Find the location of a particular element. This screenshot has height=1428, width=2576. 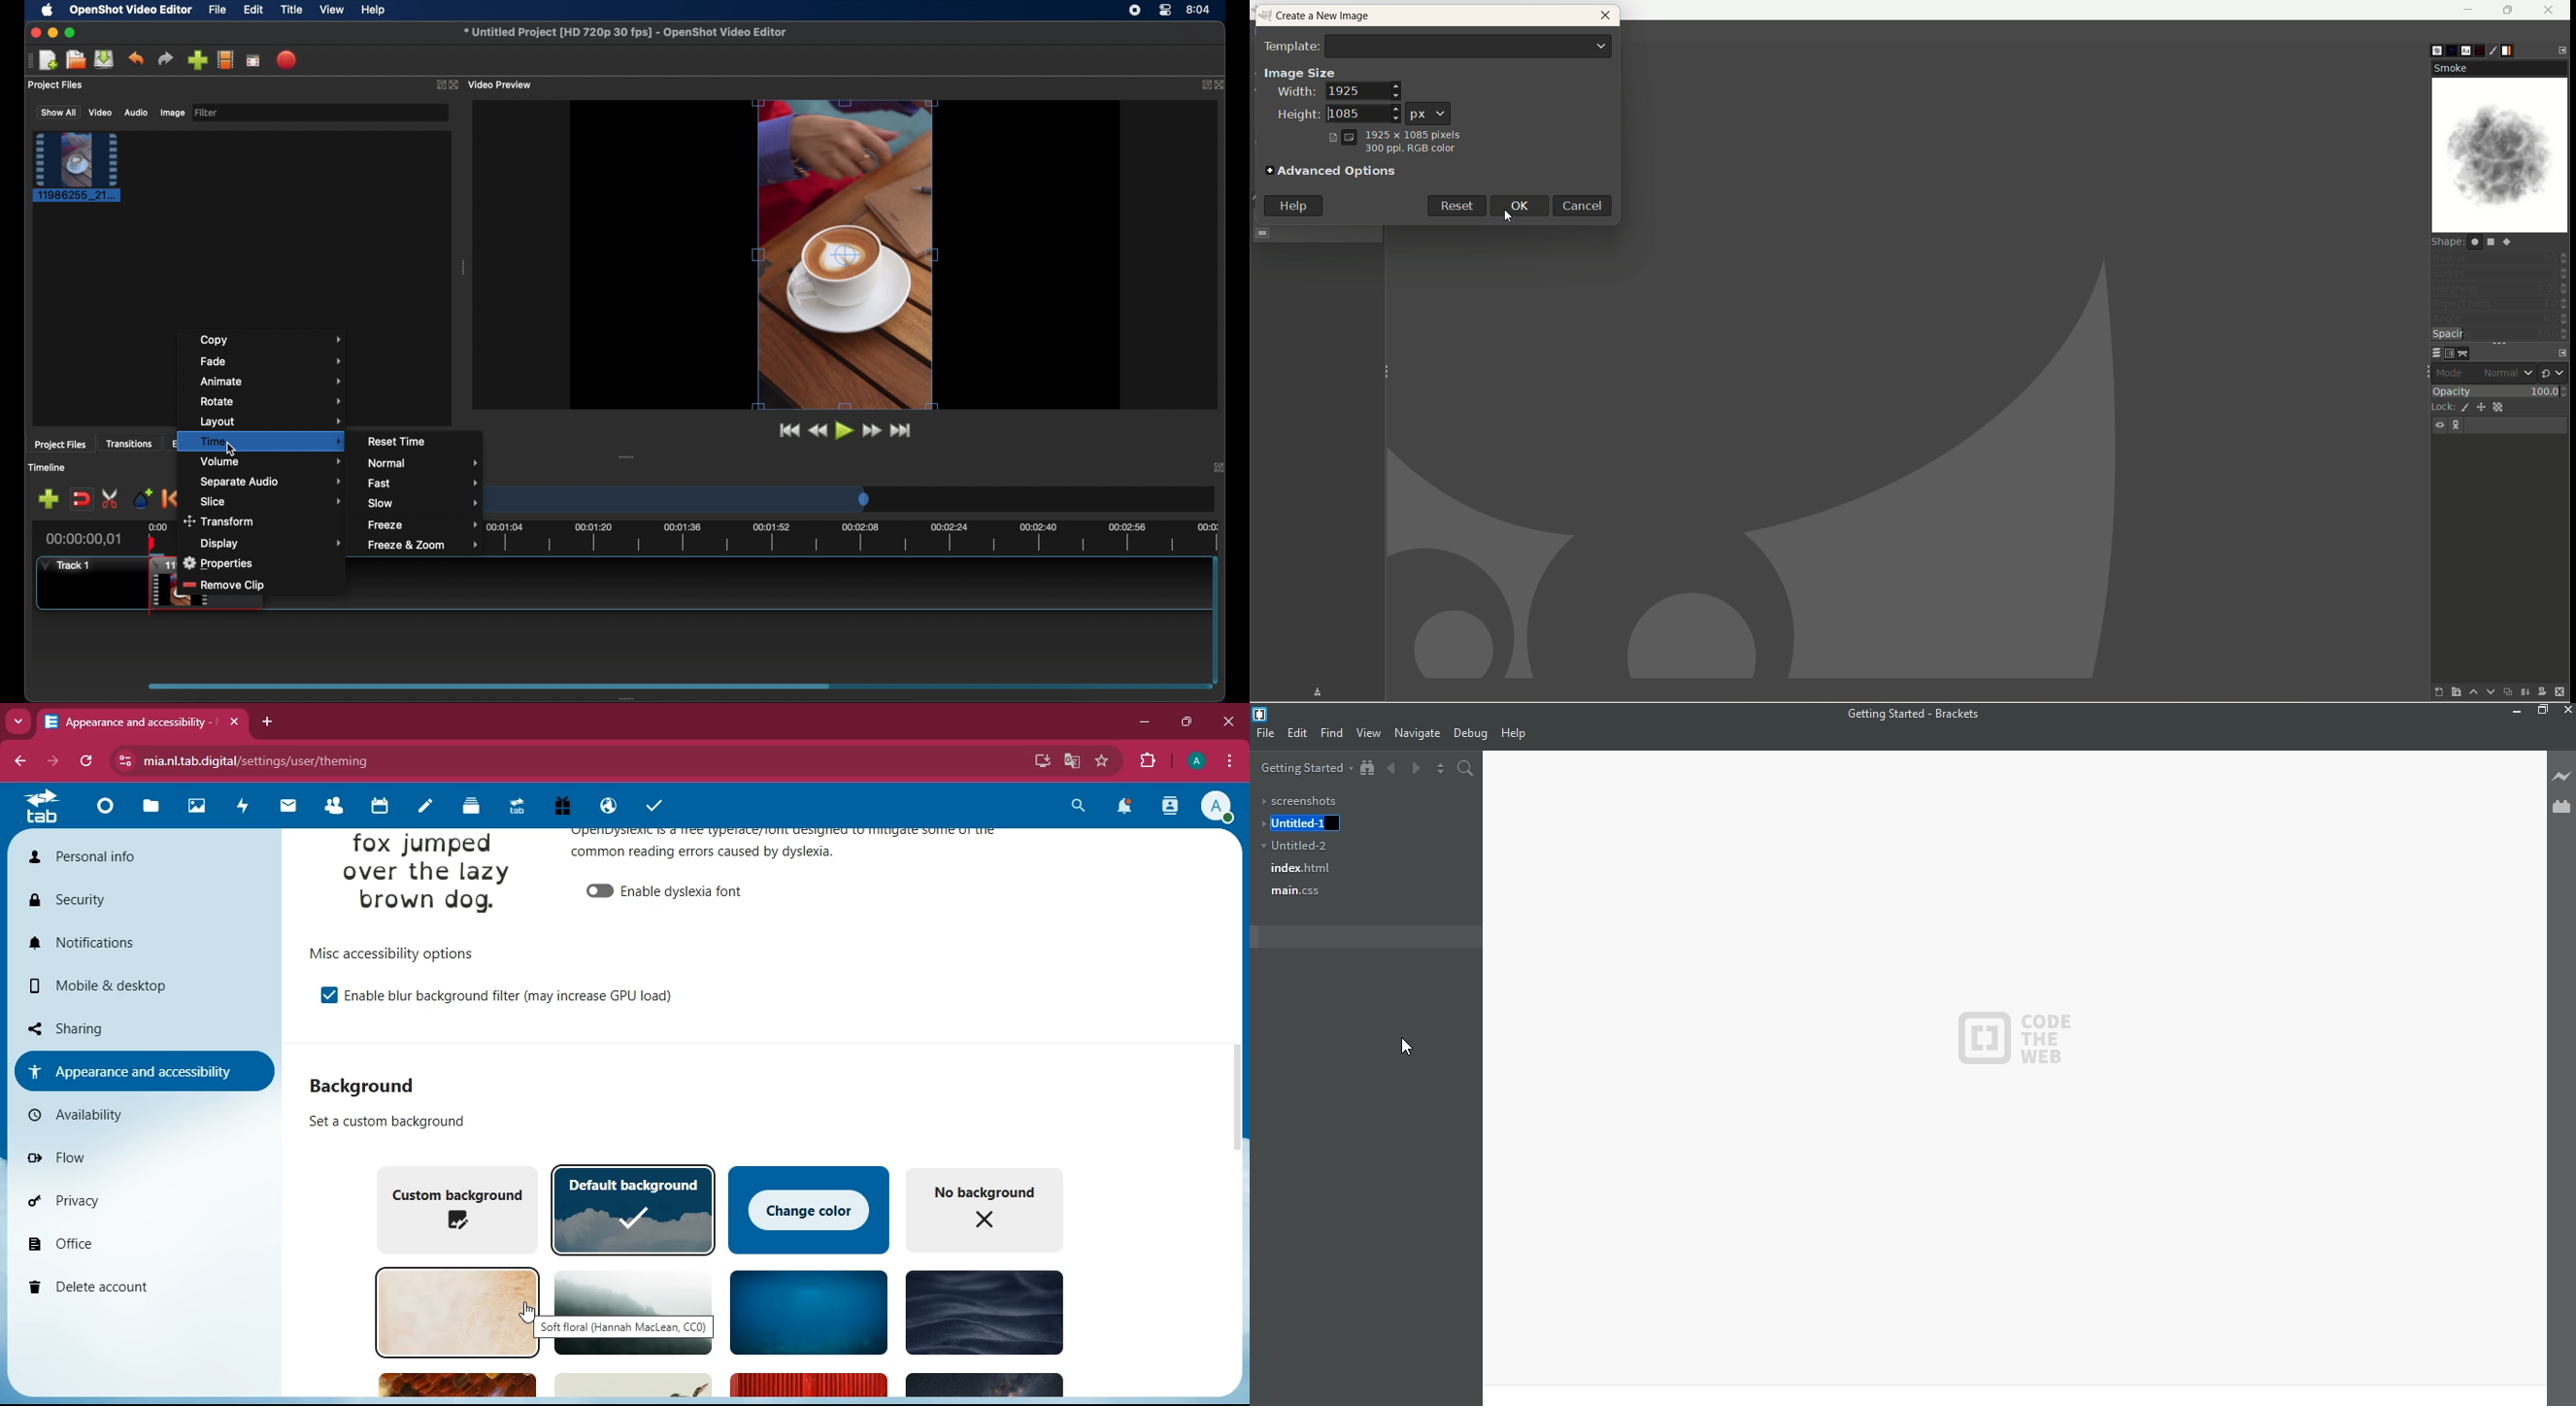

background is located at coordinates (454, 1311).